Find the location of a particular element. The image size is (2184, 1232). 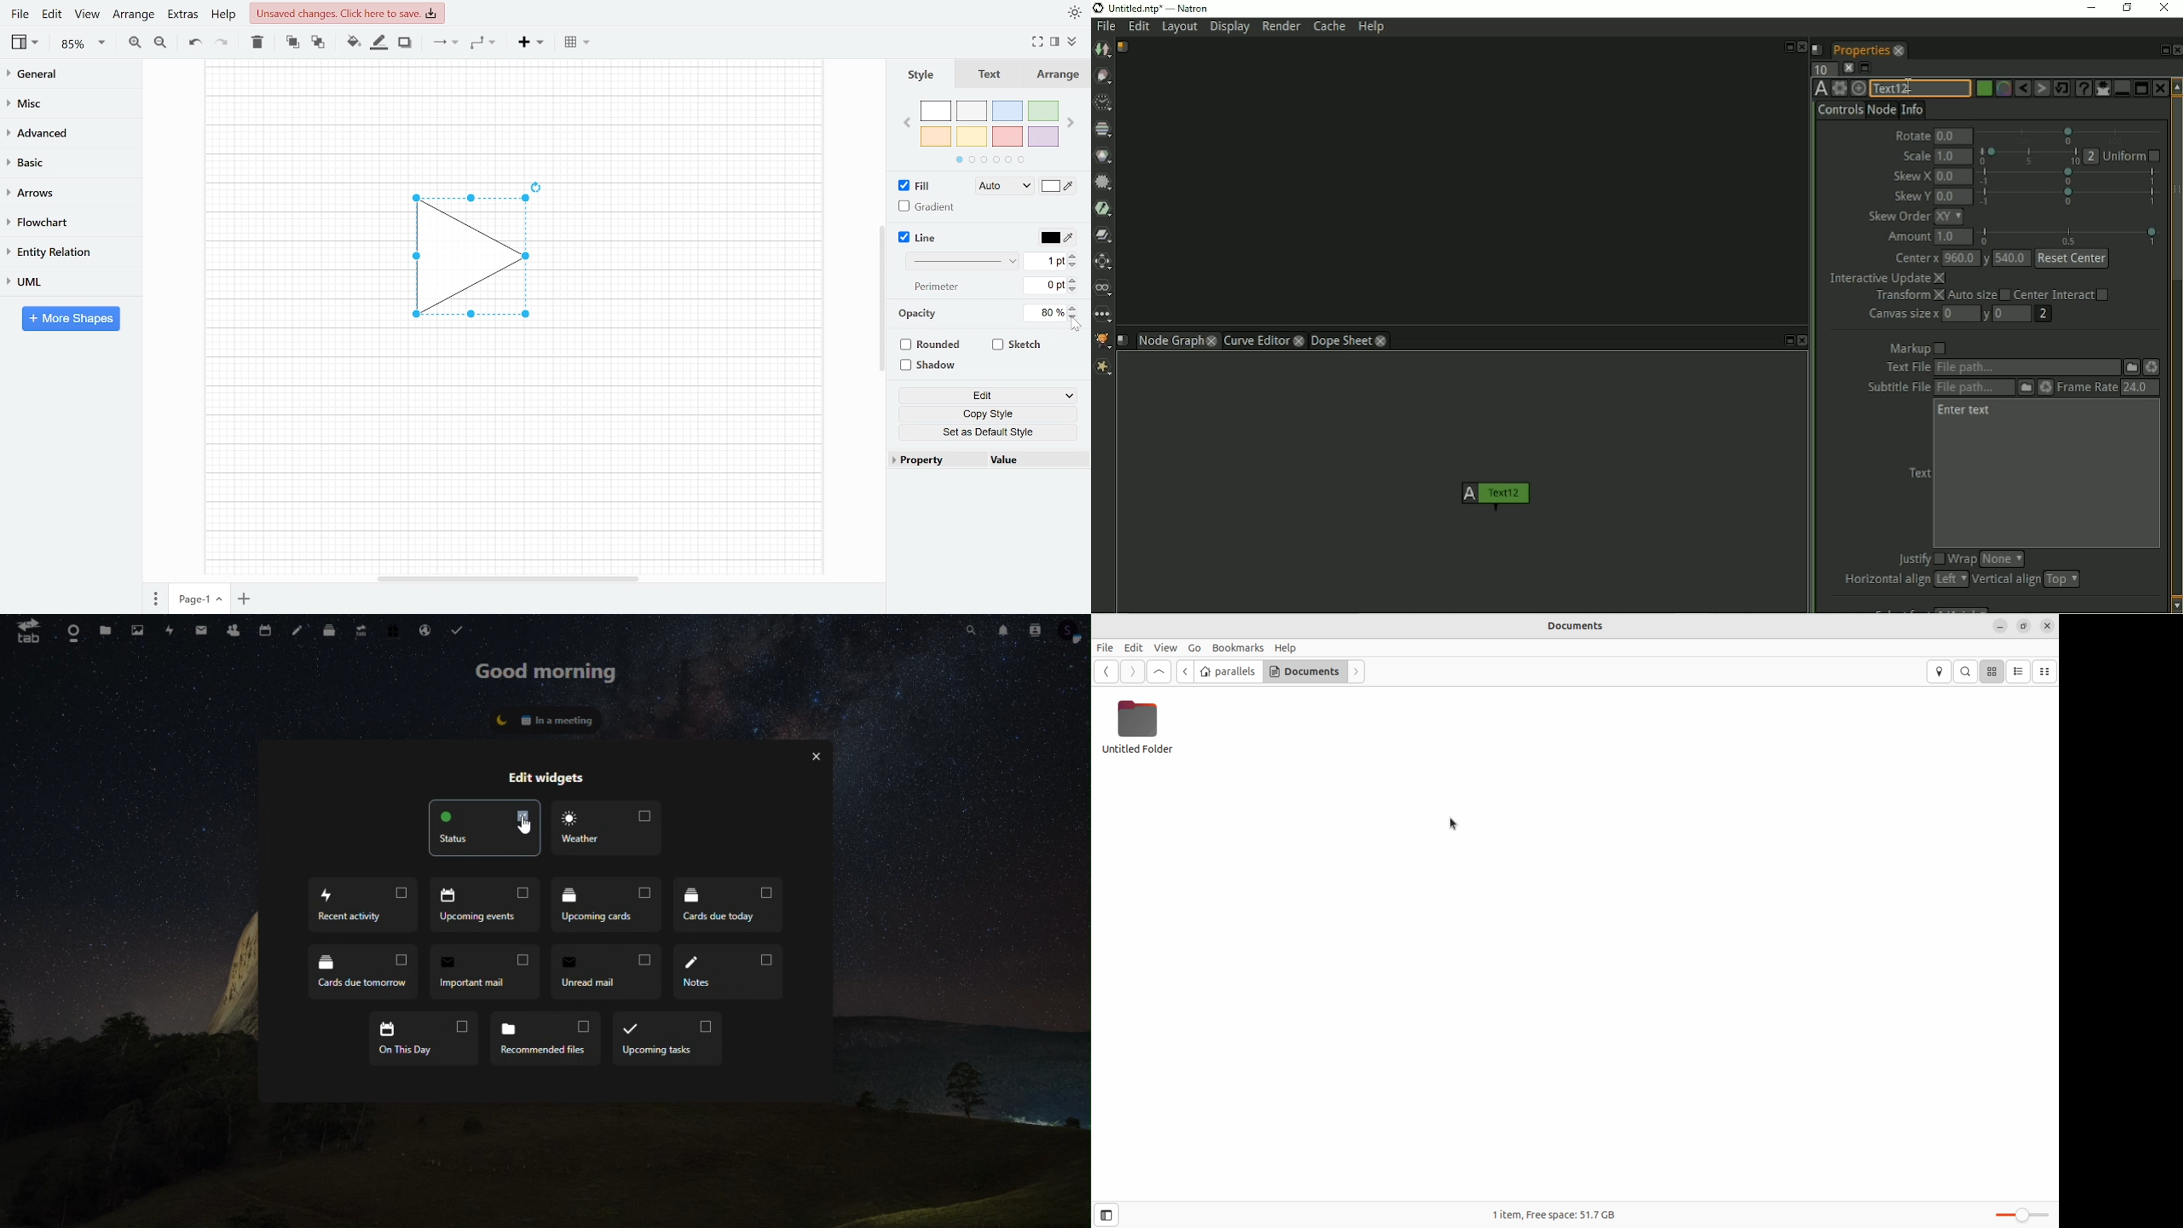

View is located at coordinates (87, 14).